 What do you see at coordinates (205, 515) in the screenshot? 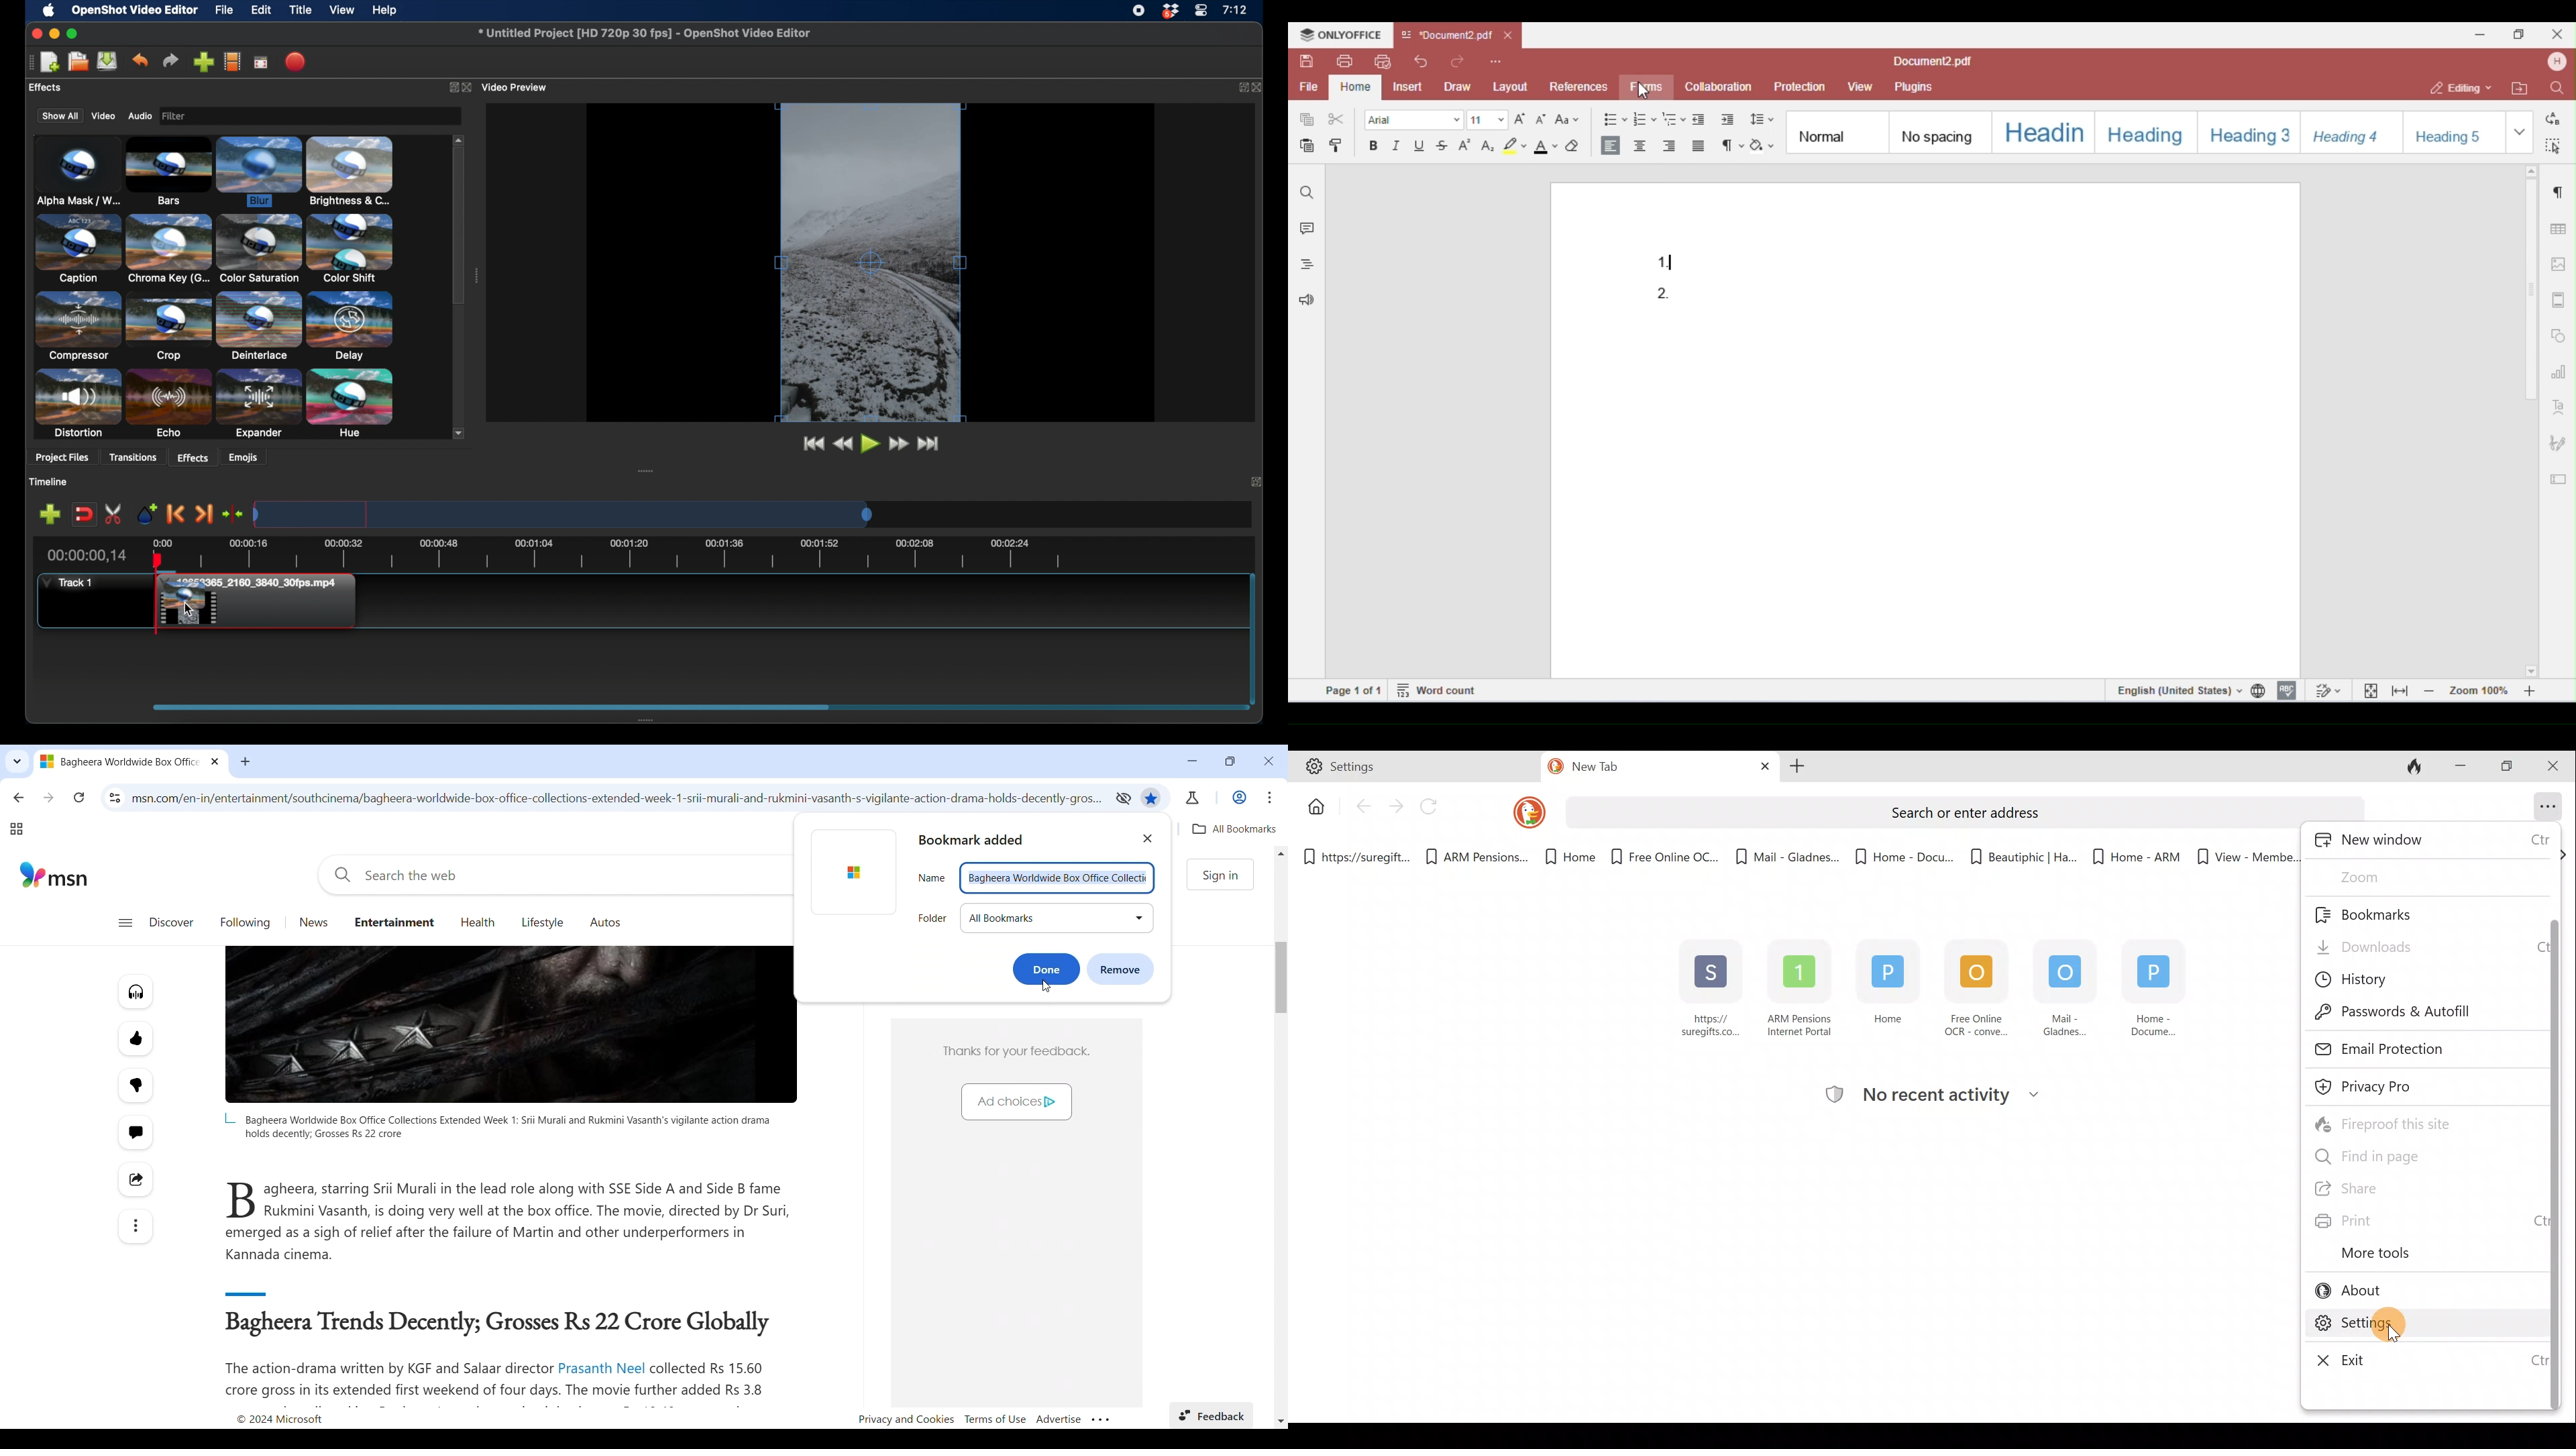
I see `next marker` at bounding box center [205, 515].